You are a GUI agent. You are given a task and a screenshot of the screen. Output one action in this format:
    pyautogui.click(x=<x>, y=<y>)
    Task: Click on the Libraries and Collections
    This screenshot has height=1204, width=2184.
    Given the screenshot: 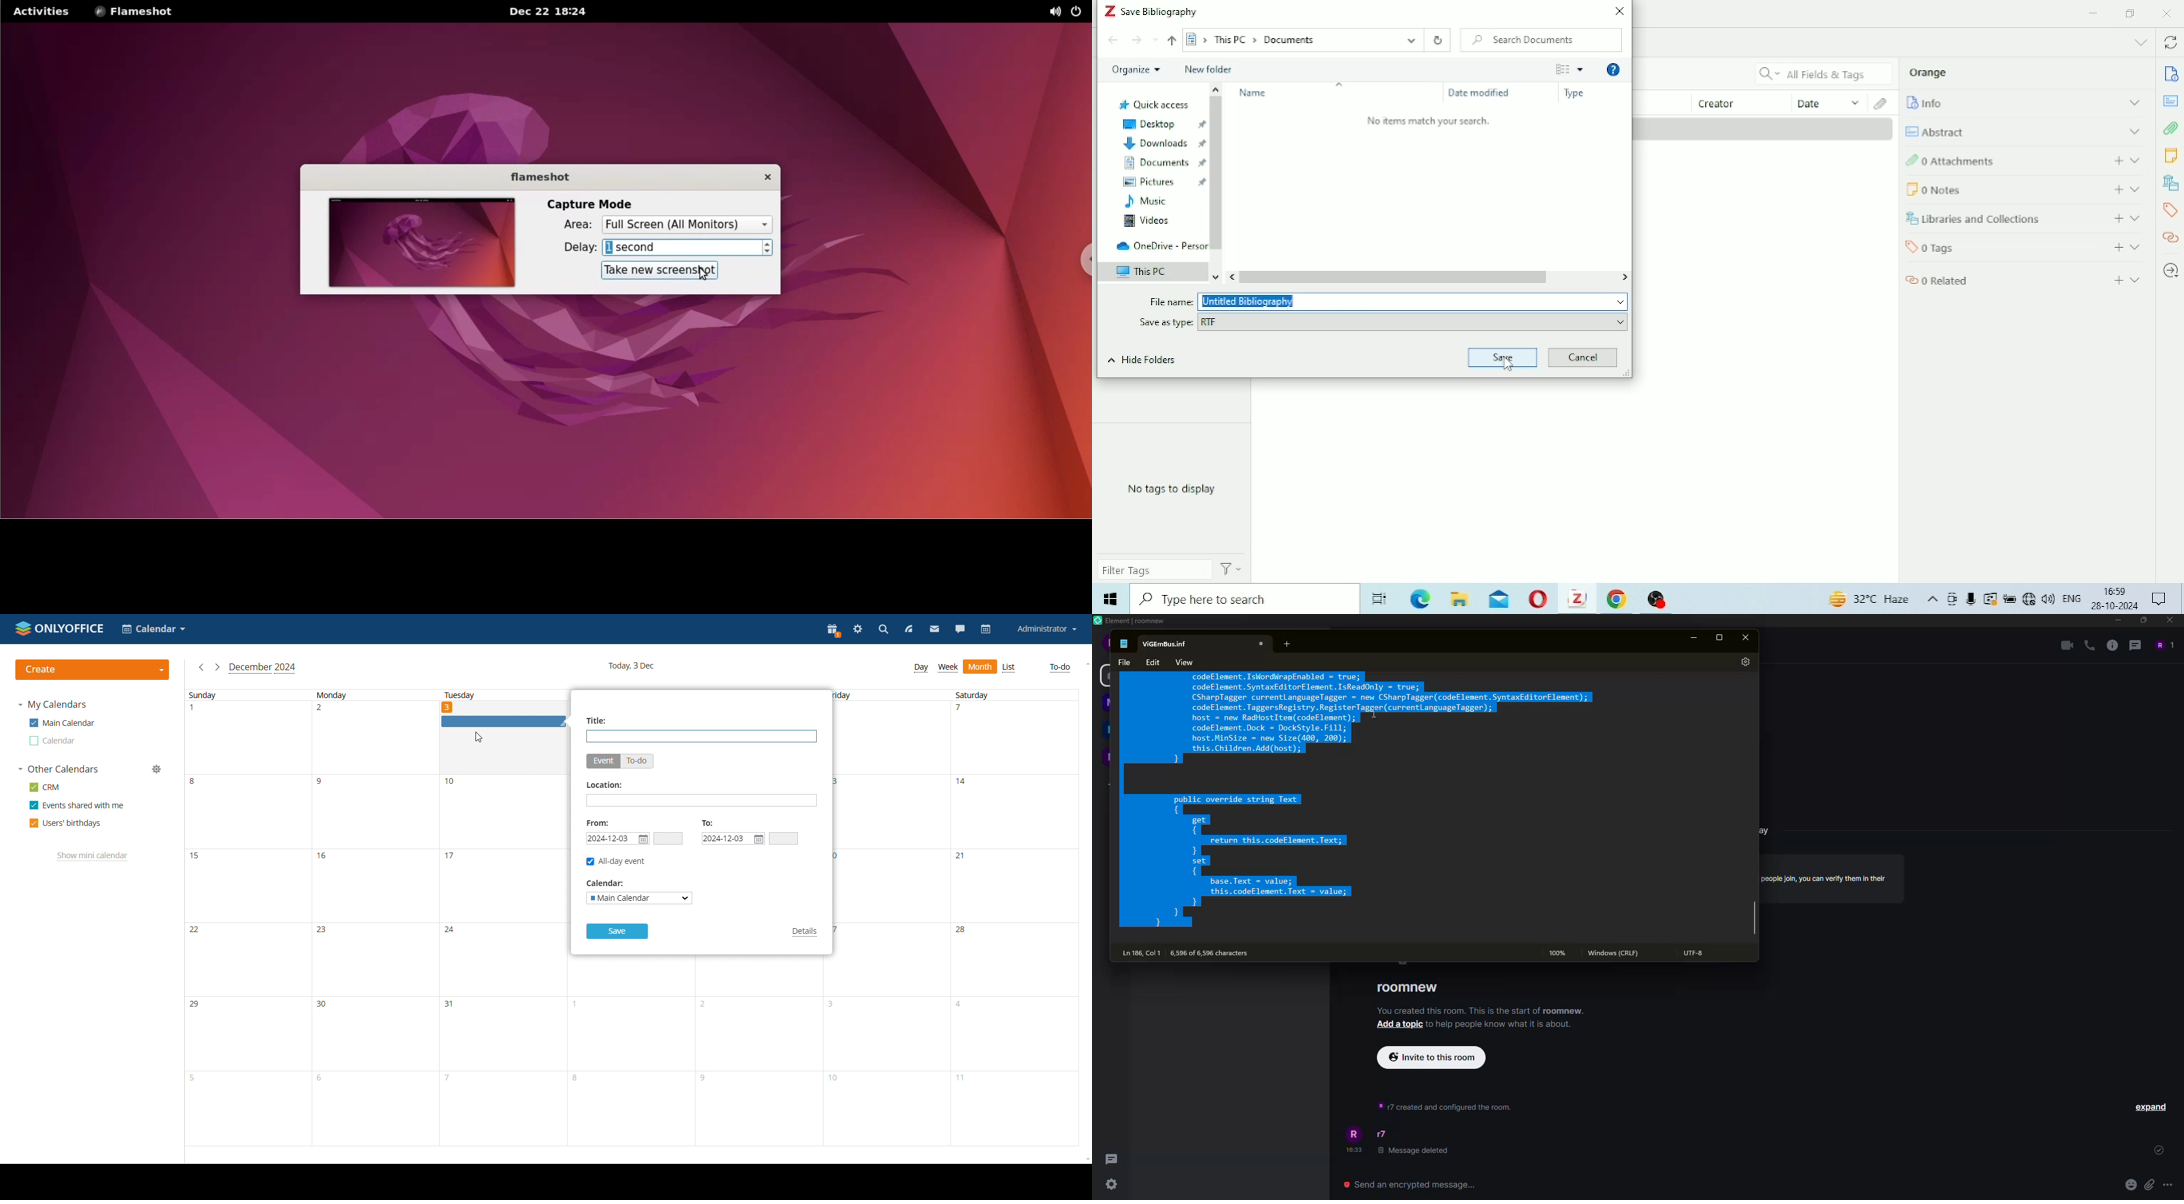 What is the action you would take?
    pyautogui.click(x=2170, y=182)
    